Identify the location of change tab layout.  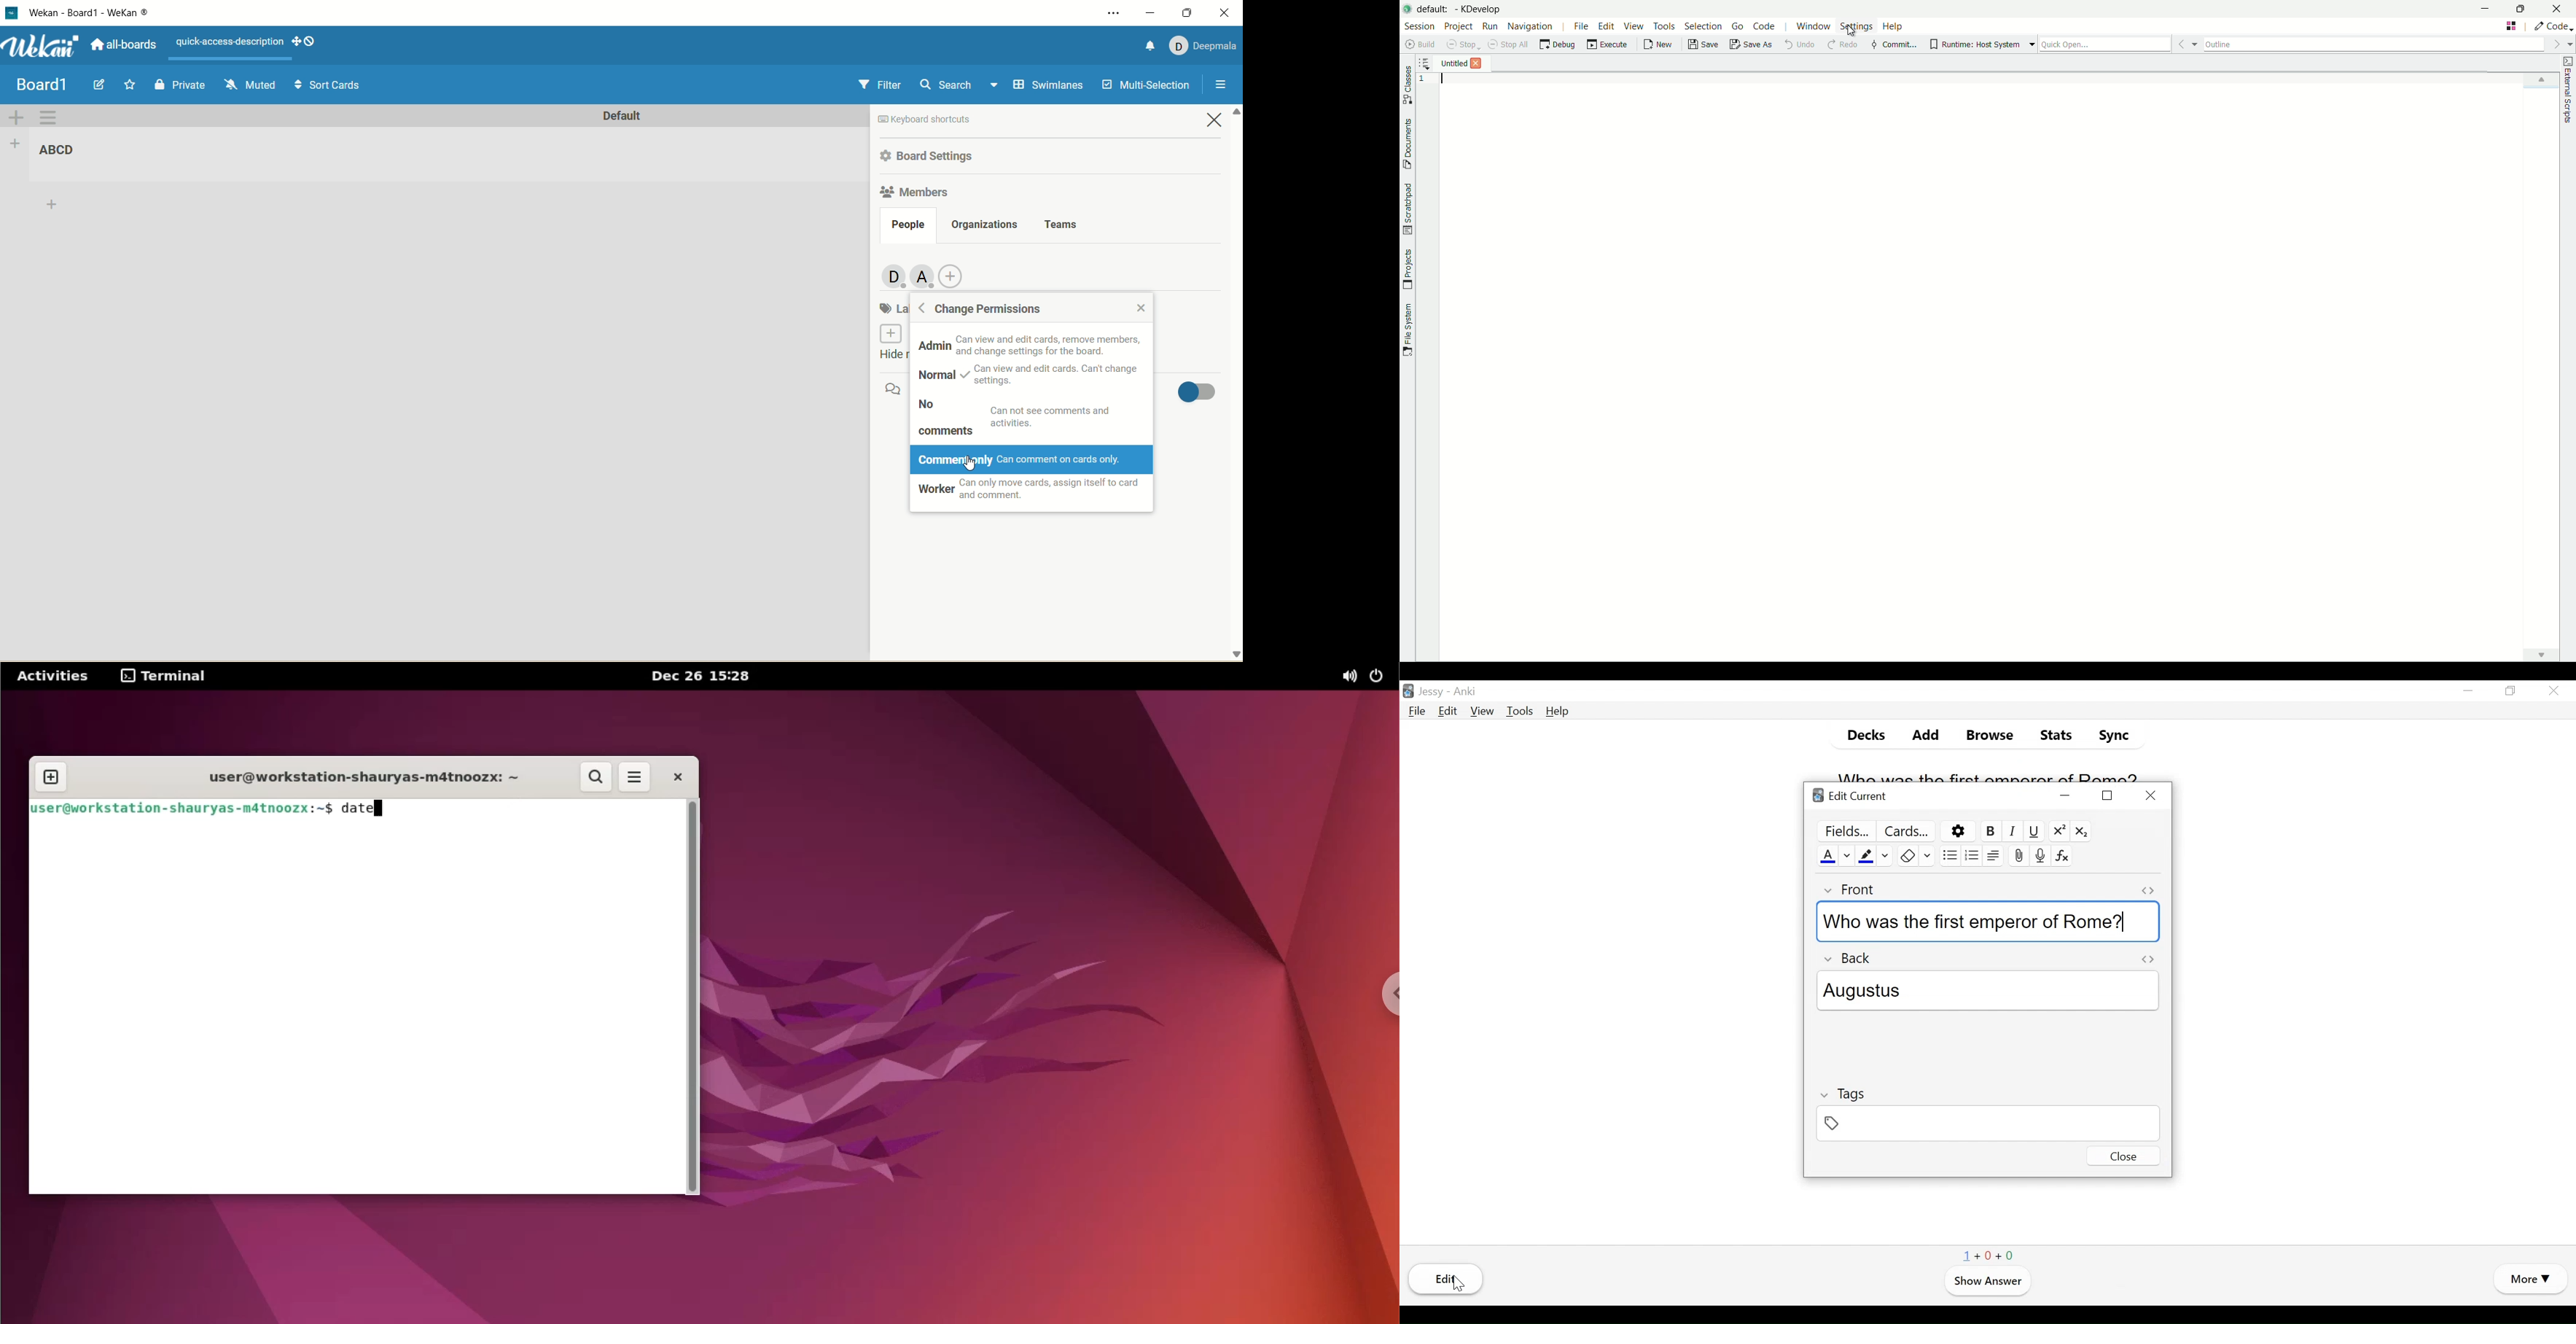
(2512, 26).